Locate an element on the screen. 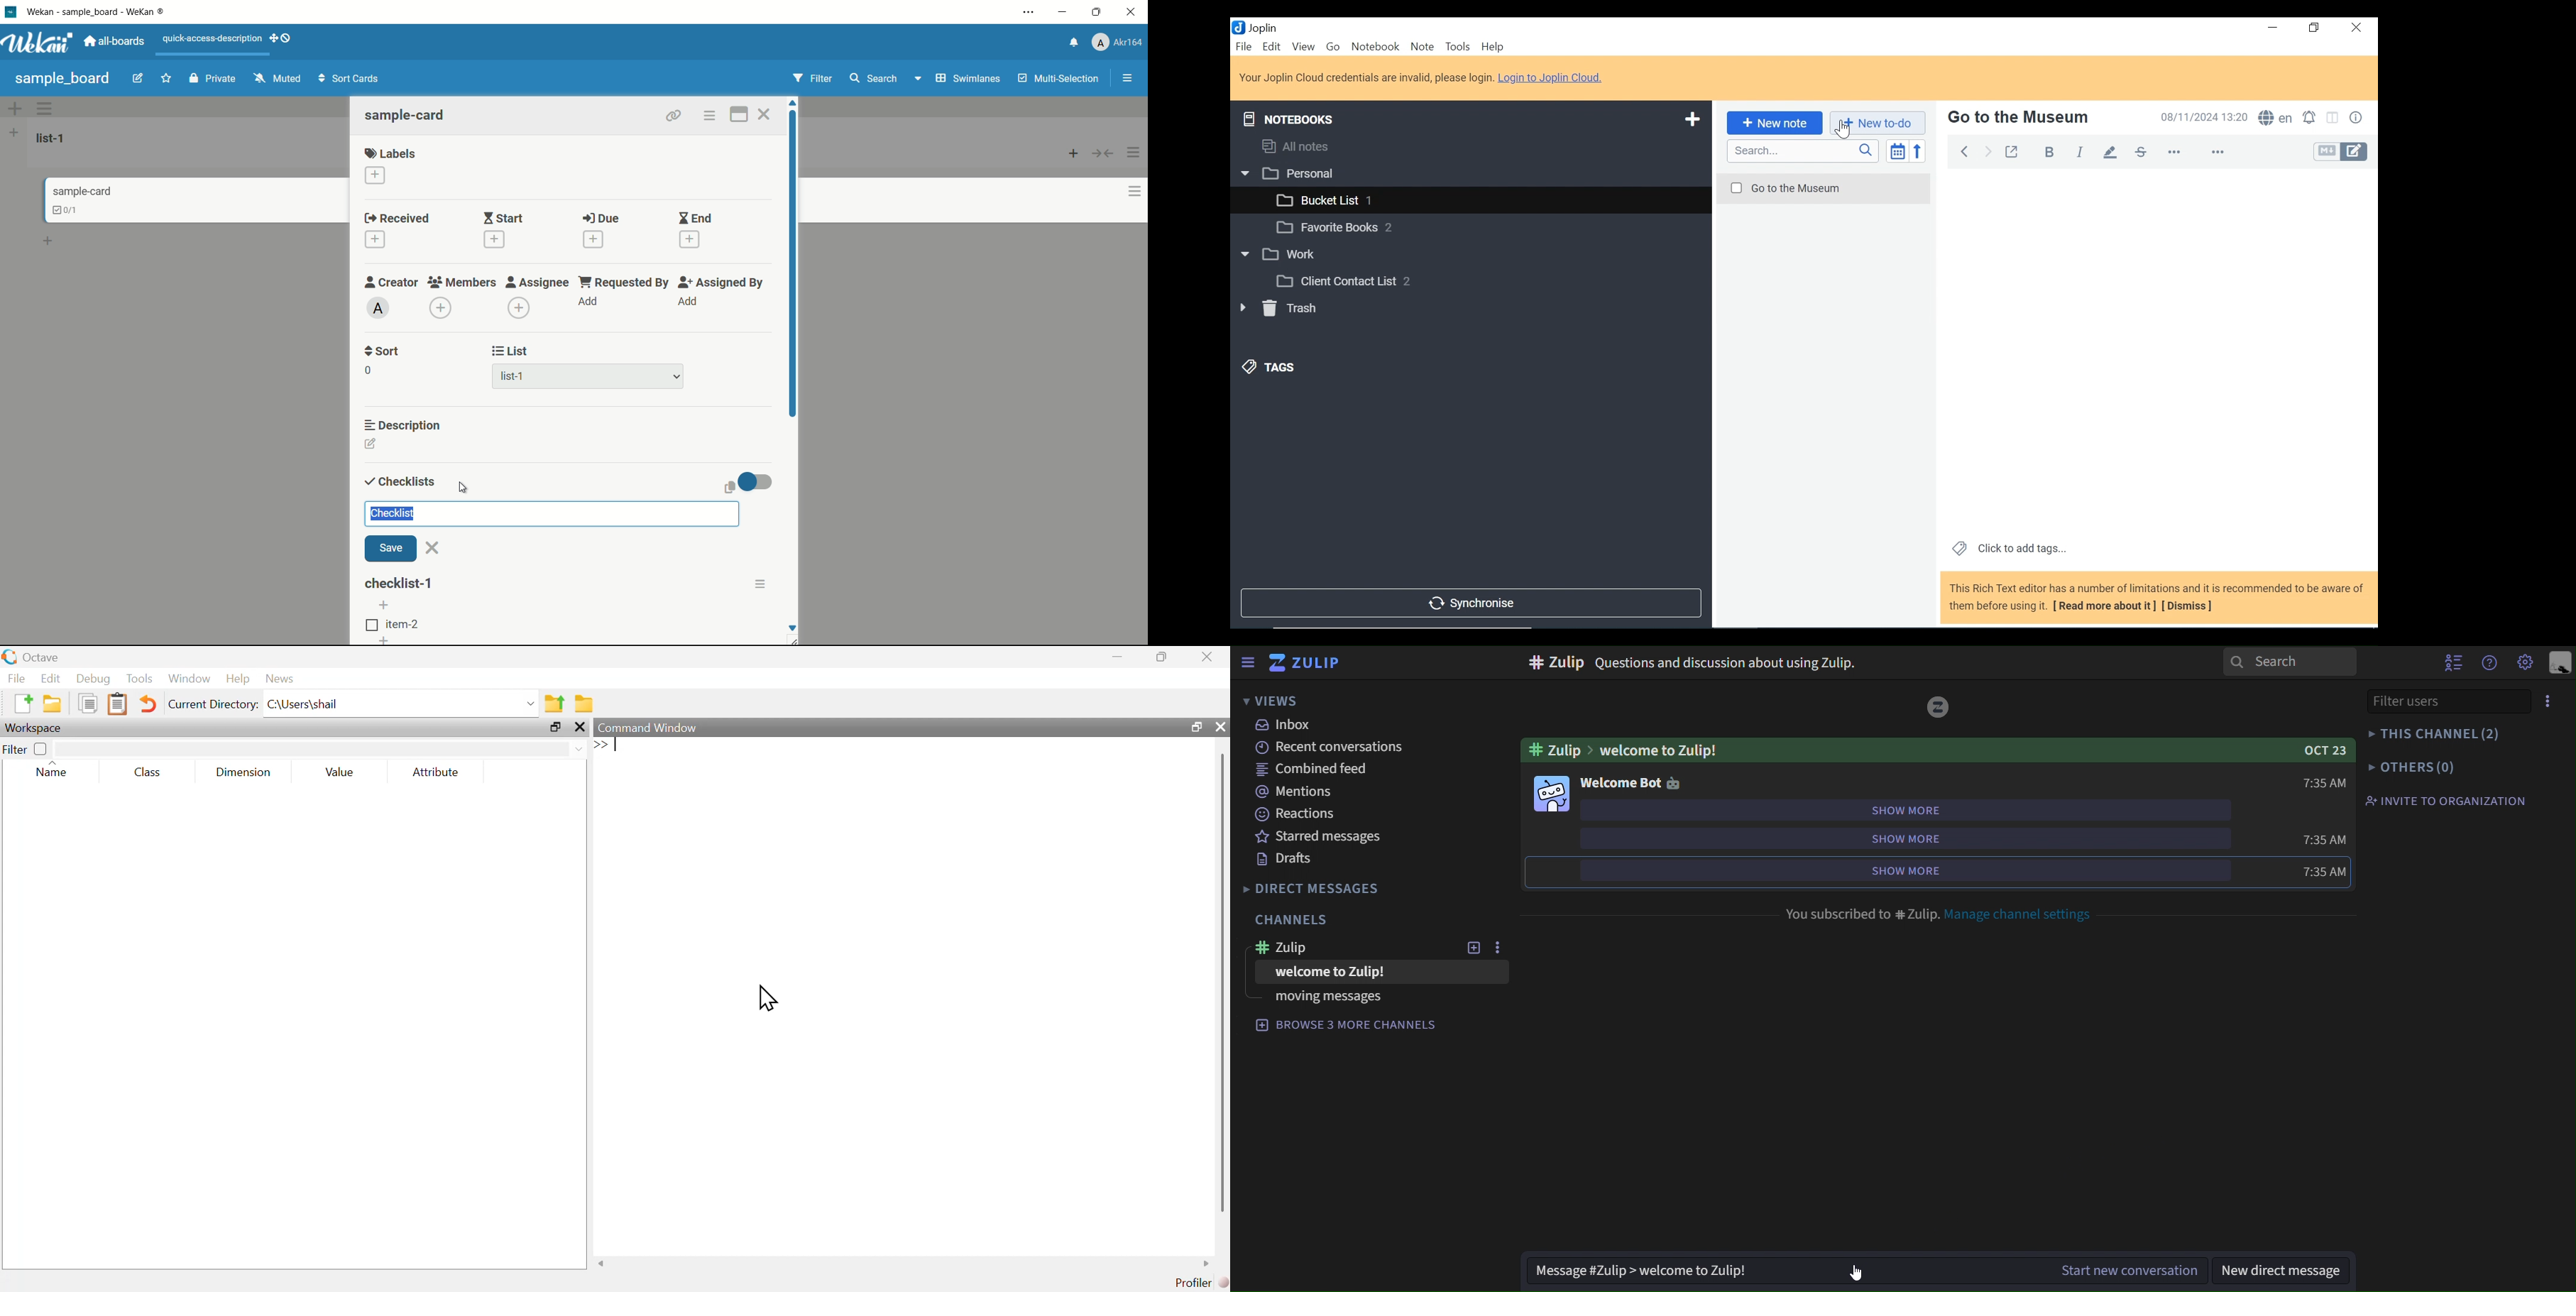 The image size is (2576, 1316). bot image is located at coordinates (1552, 795).